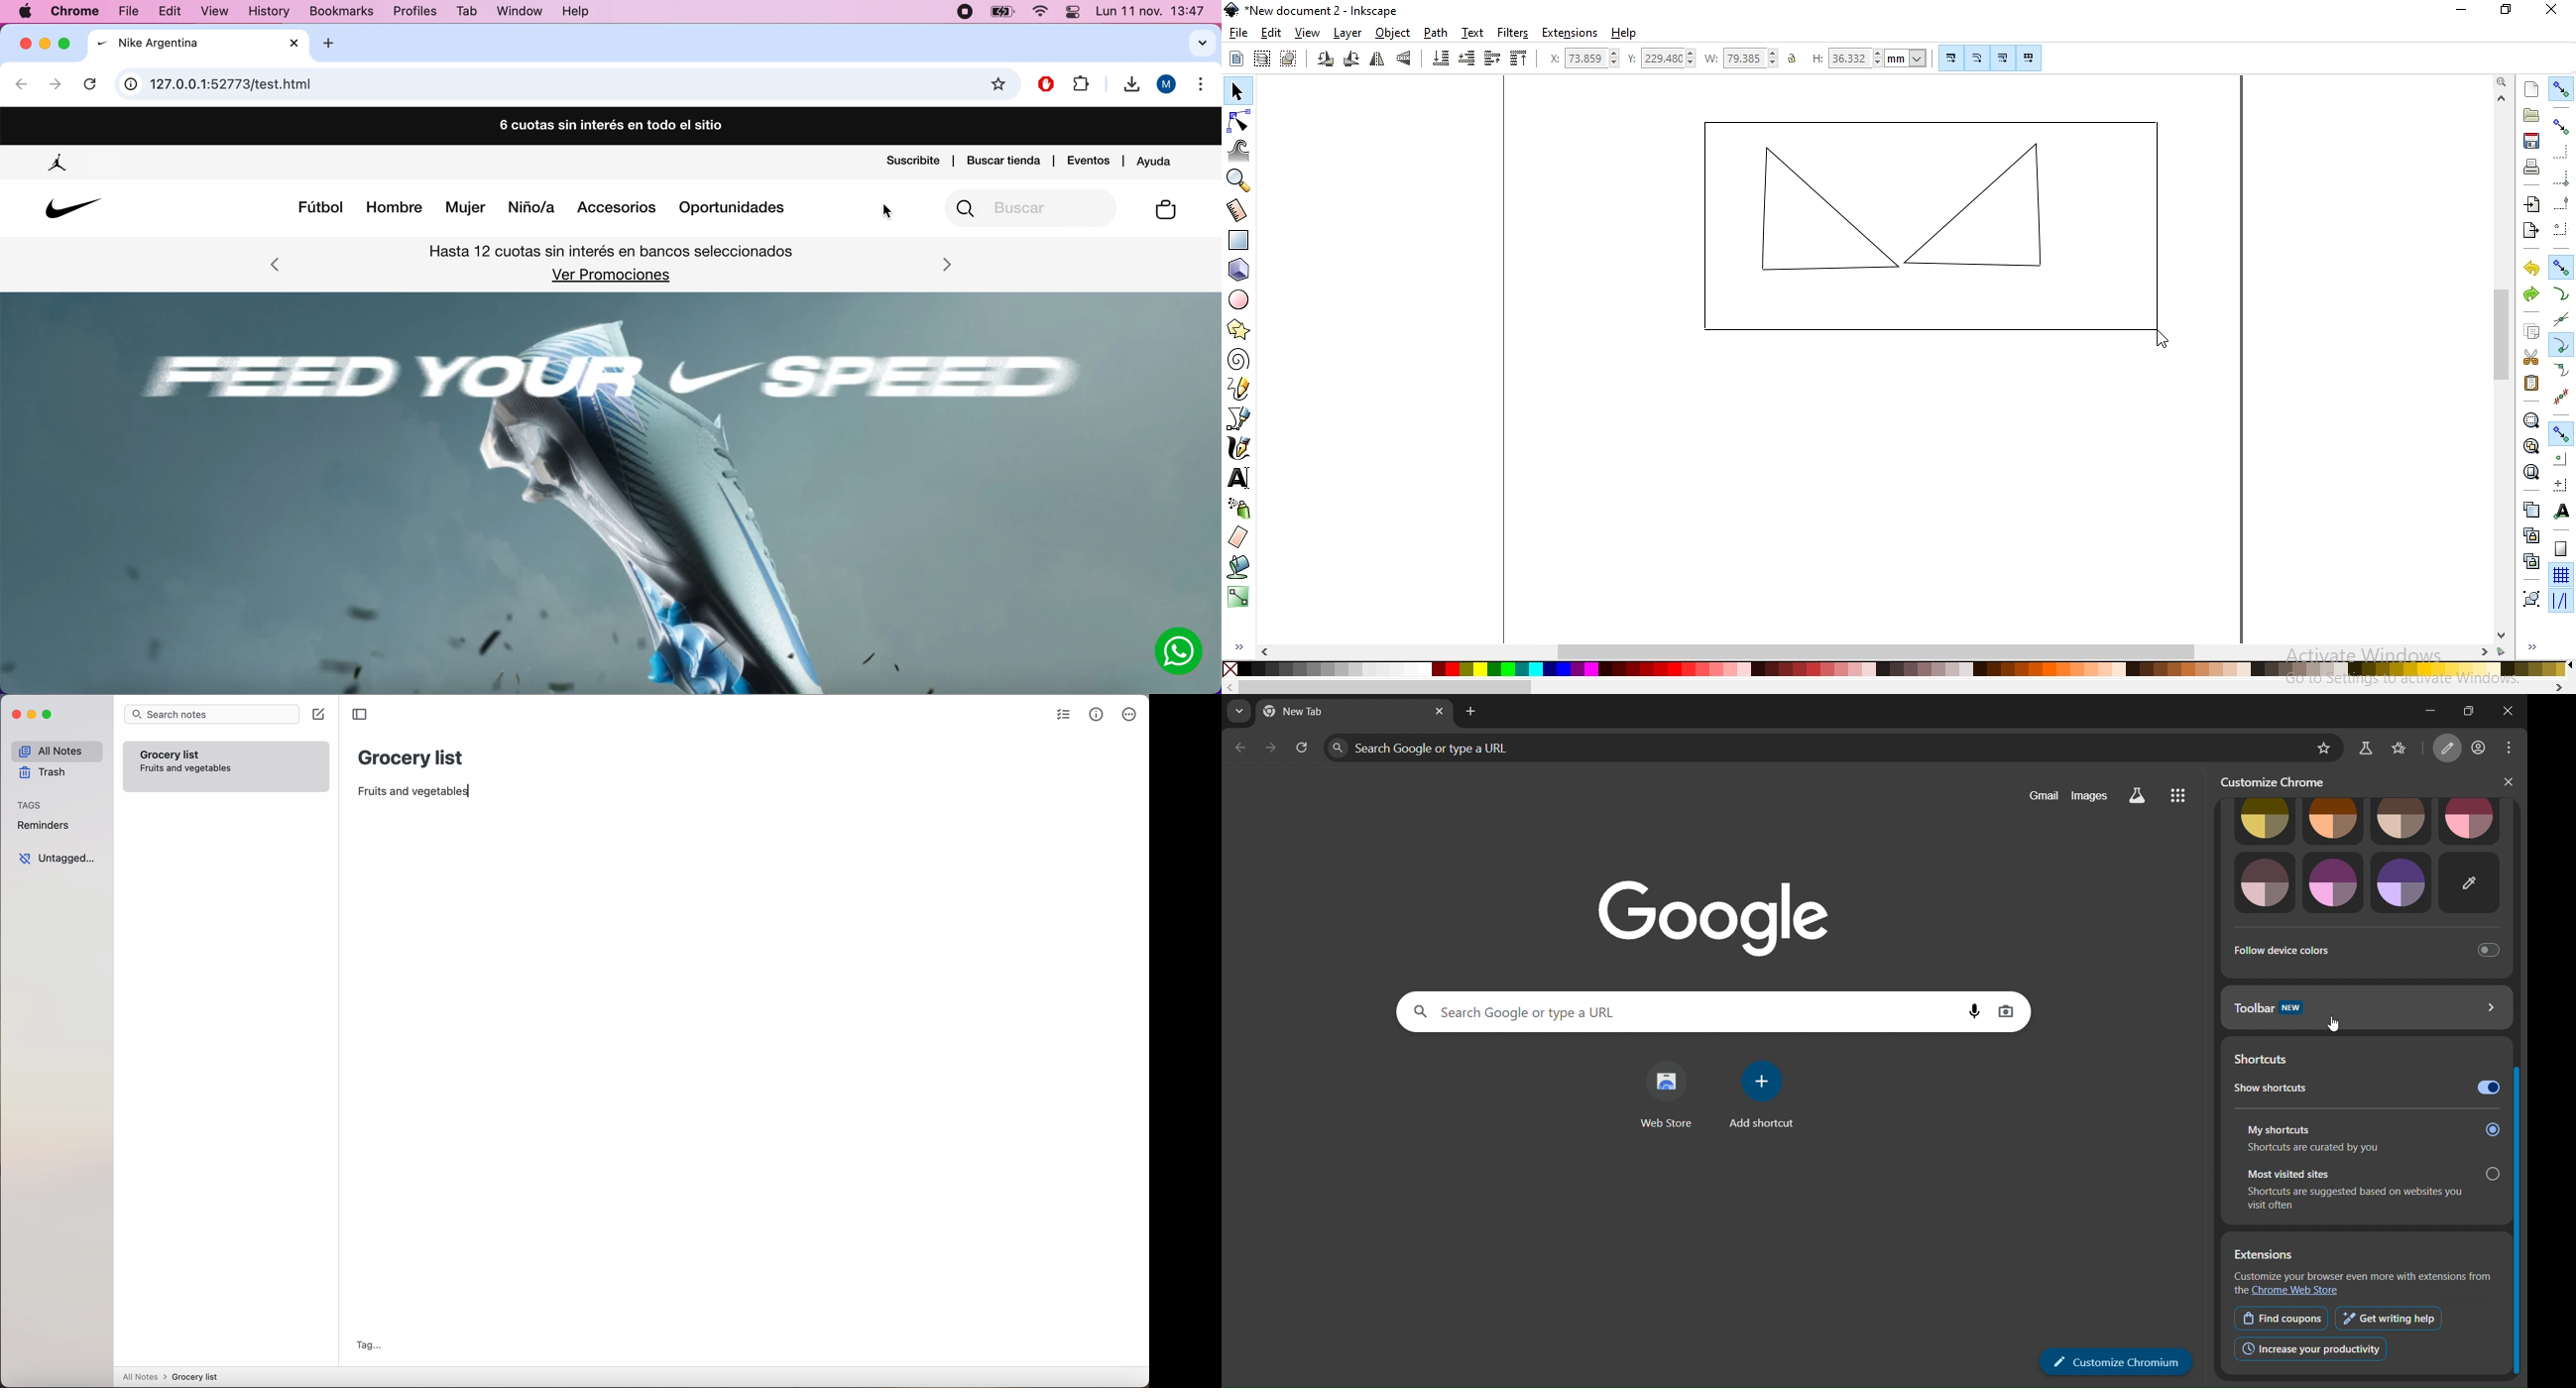 Image resolution: width=2576 pixels, height=1400 pixels. Describe the element at coordinates (1435, 34) in the screenshot. I see `path` at that location.